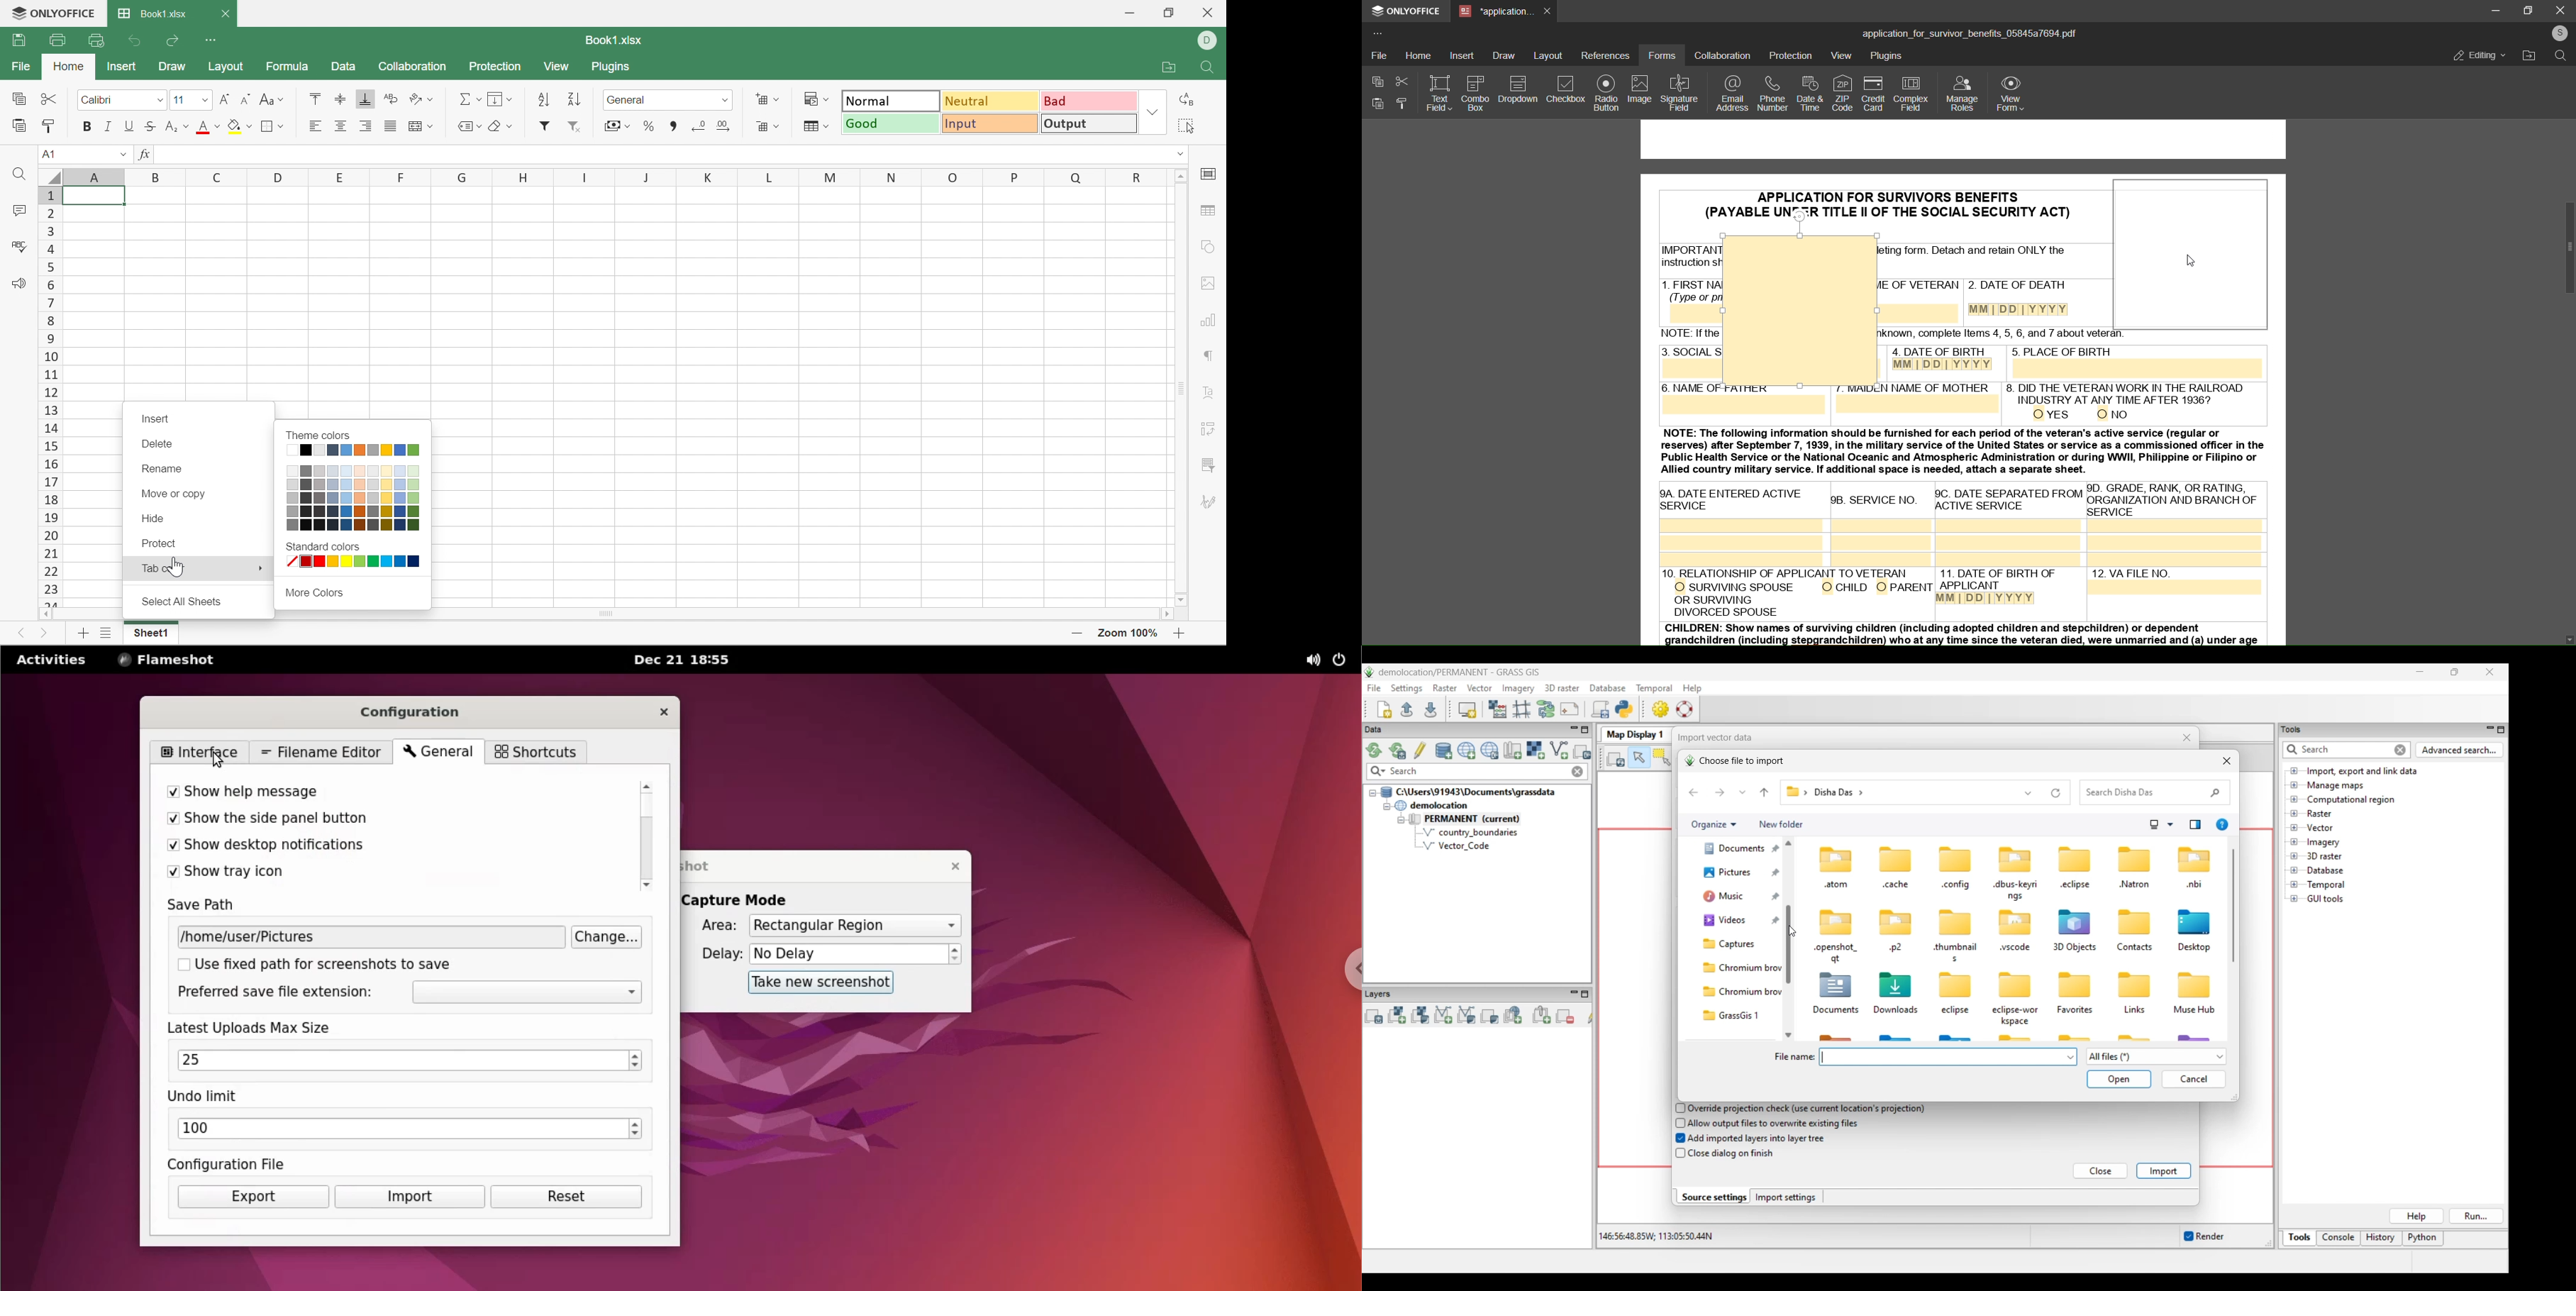  Describe the element at coordinates (109, 100) in the screenshot. I see `Calibri` at that location.